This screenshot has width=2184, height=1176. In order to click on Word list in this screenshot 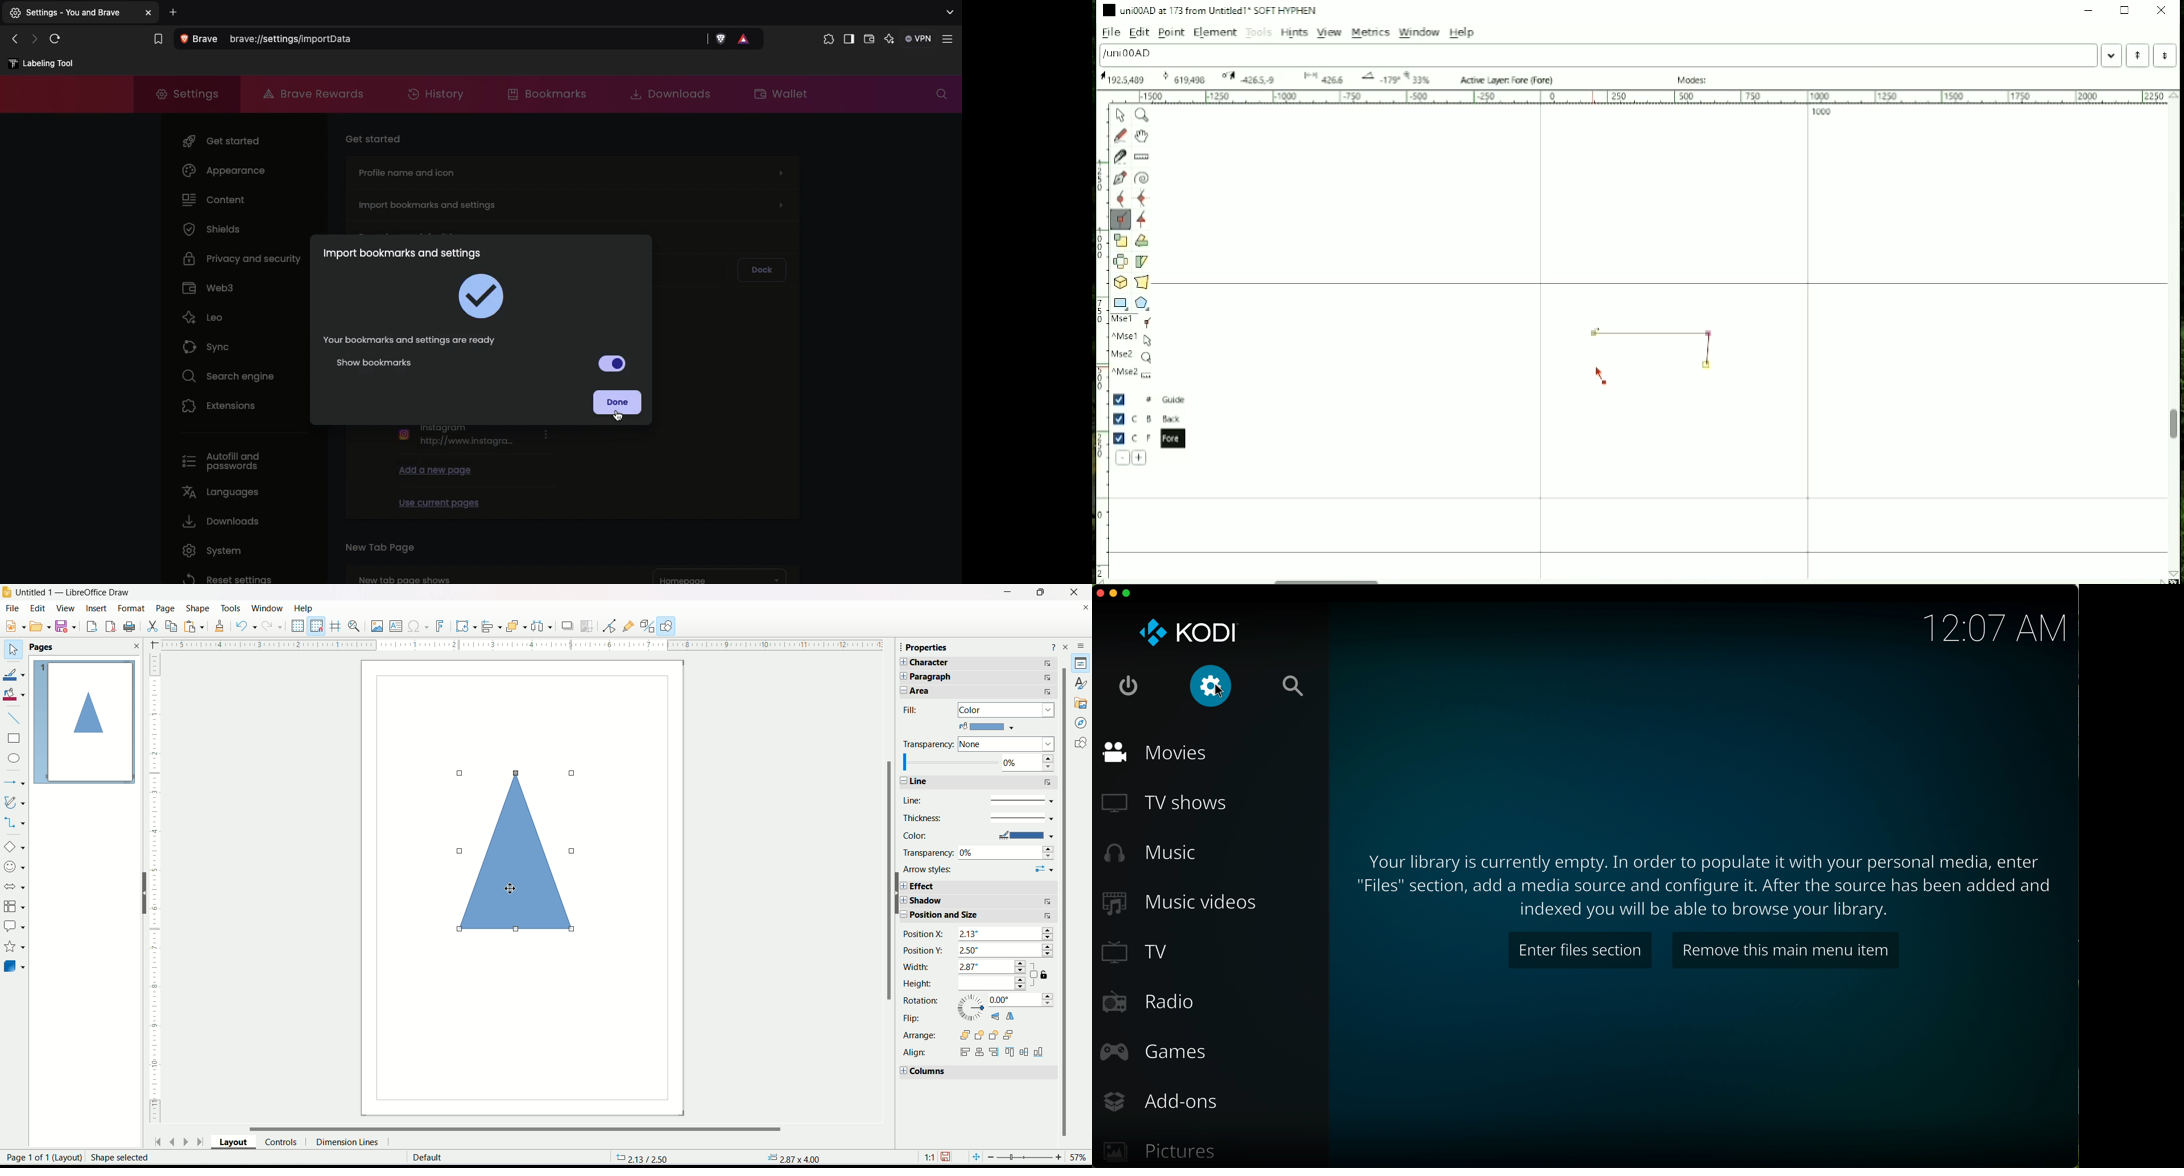, I will do `click(2112, 55)`.